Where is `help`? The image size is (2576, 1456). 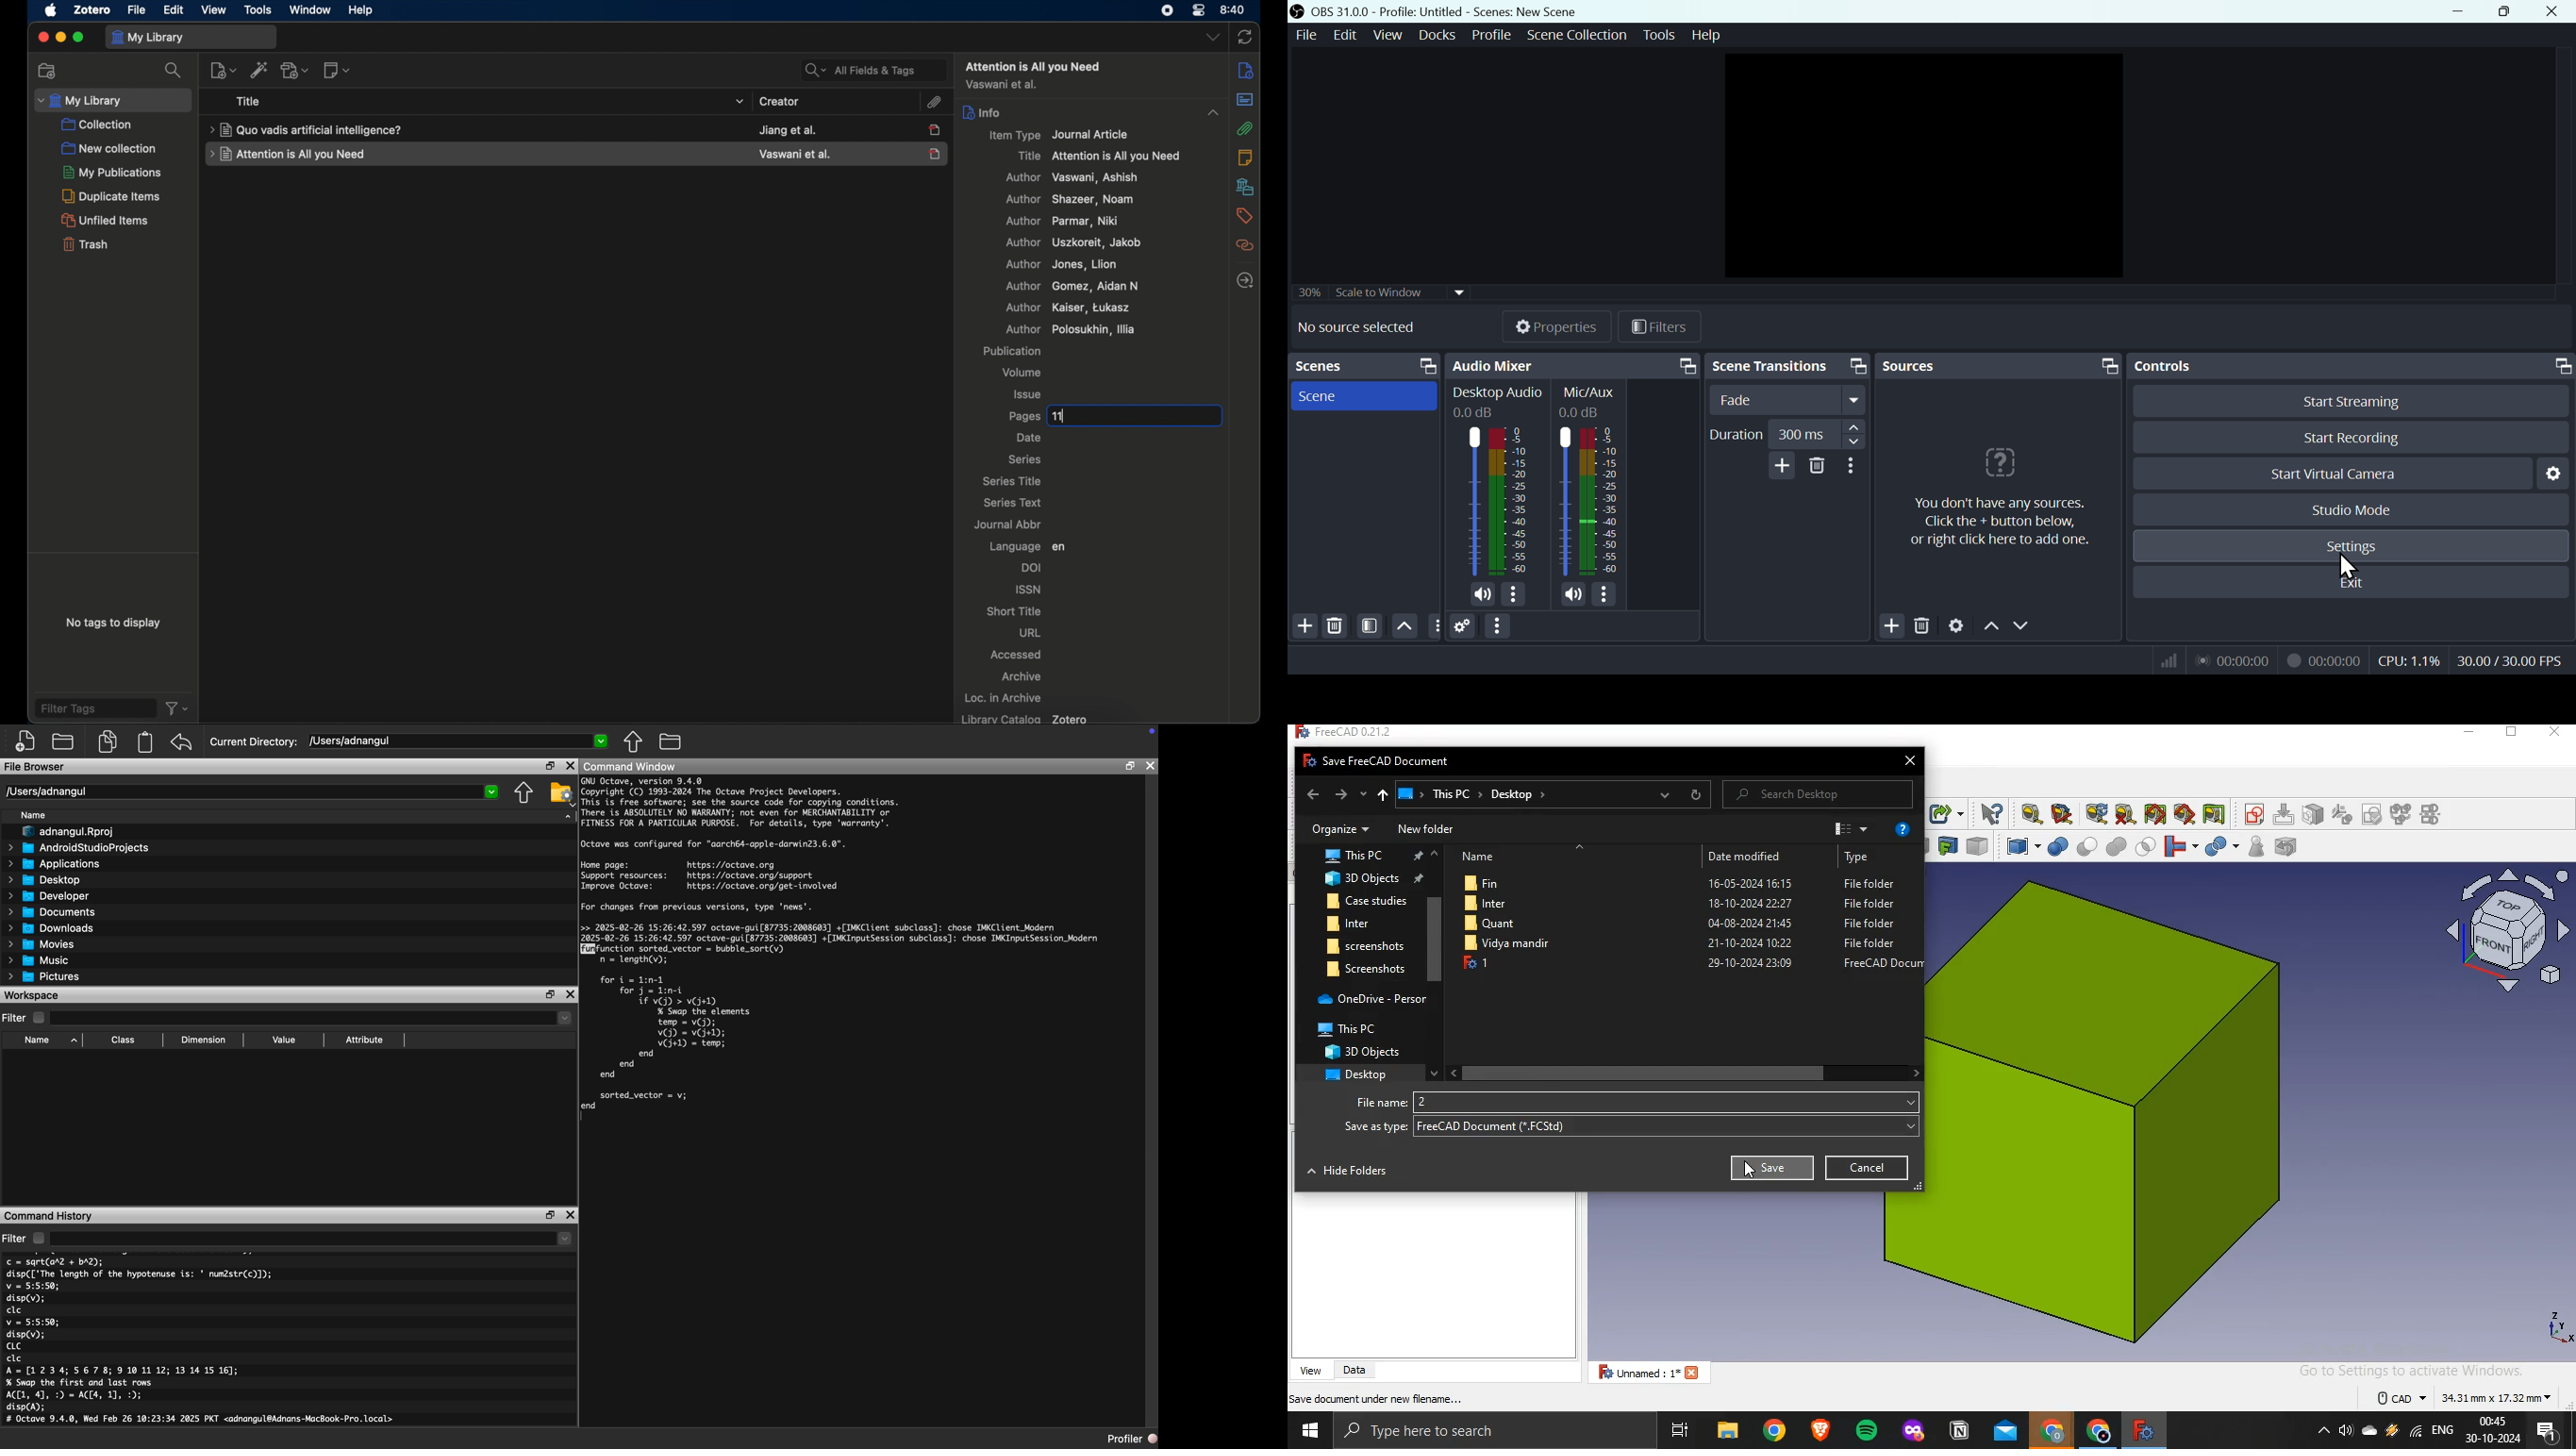 help is located at coordinates (1714, 38).